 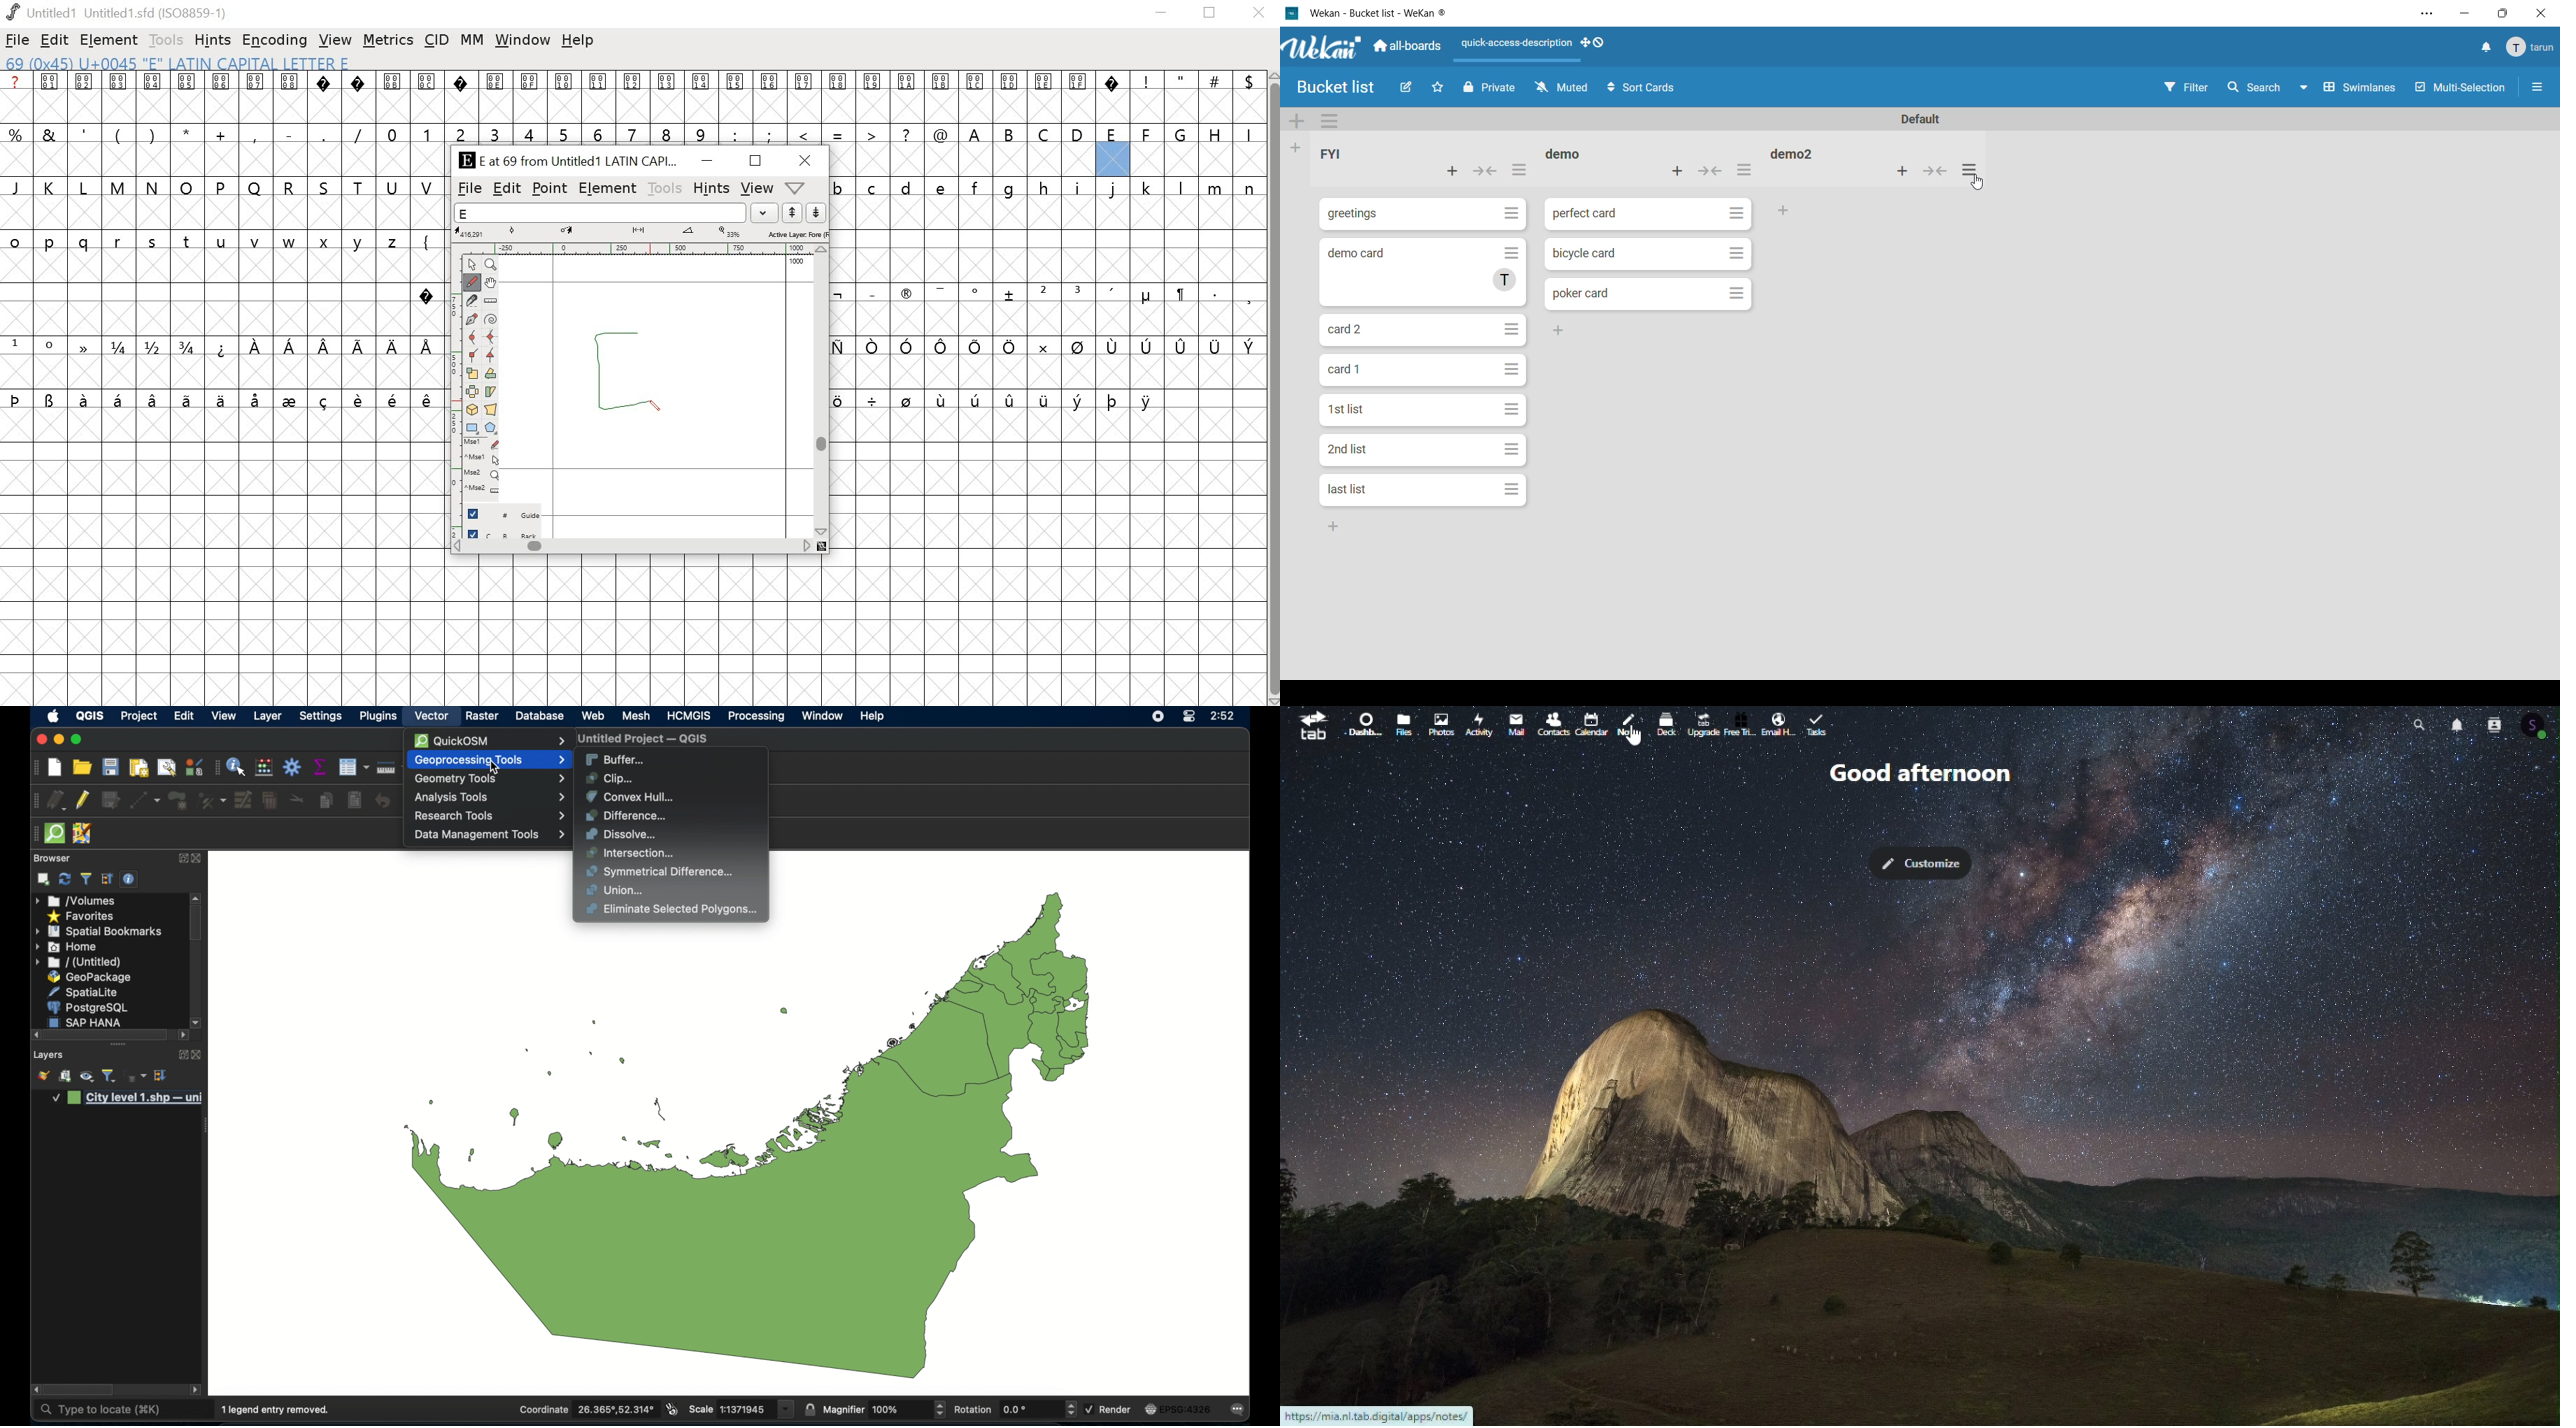 I want to click on raster, so click(x=482, y=716).